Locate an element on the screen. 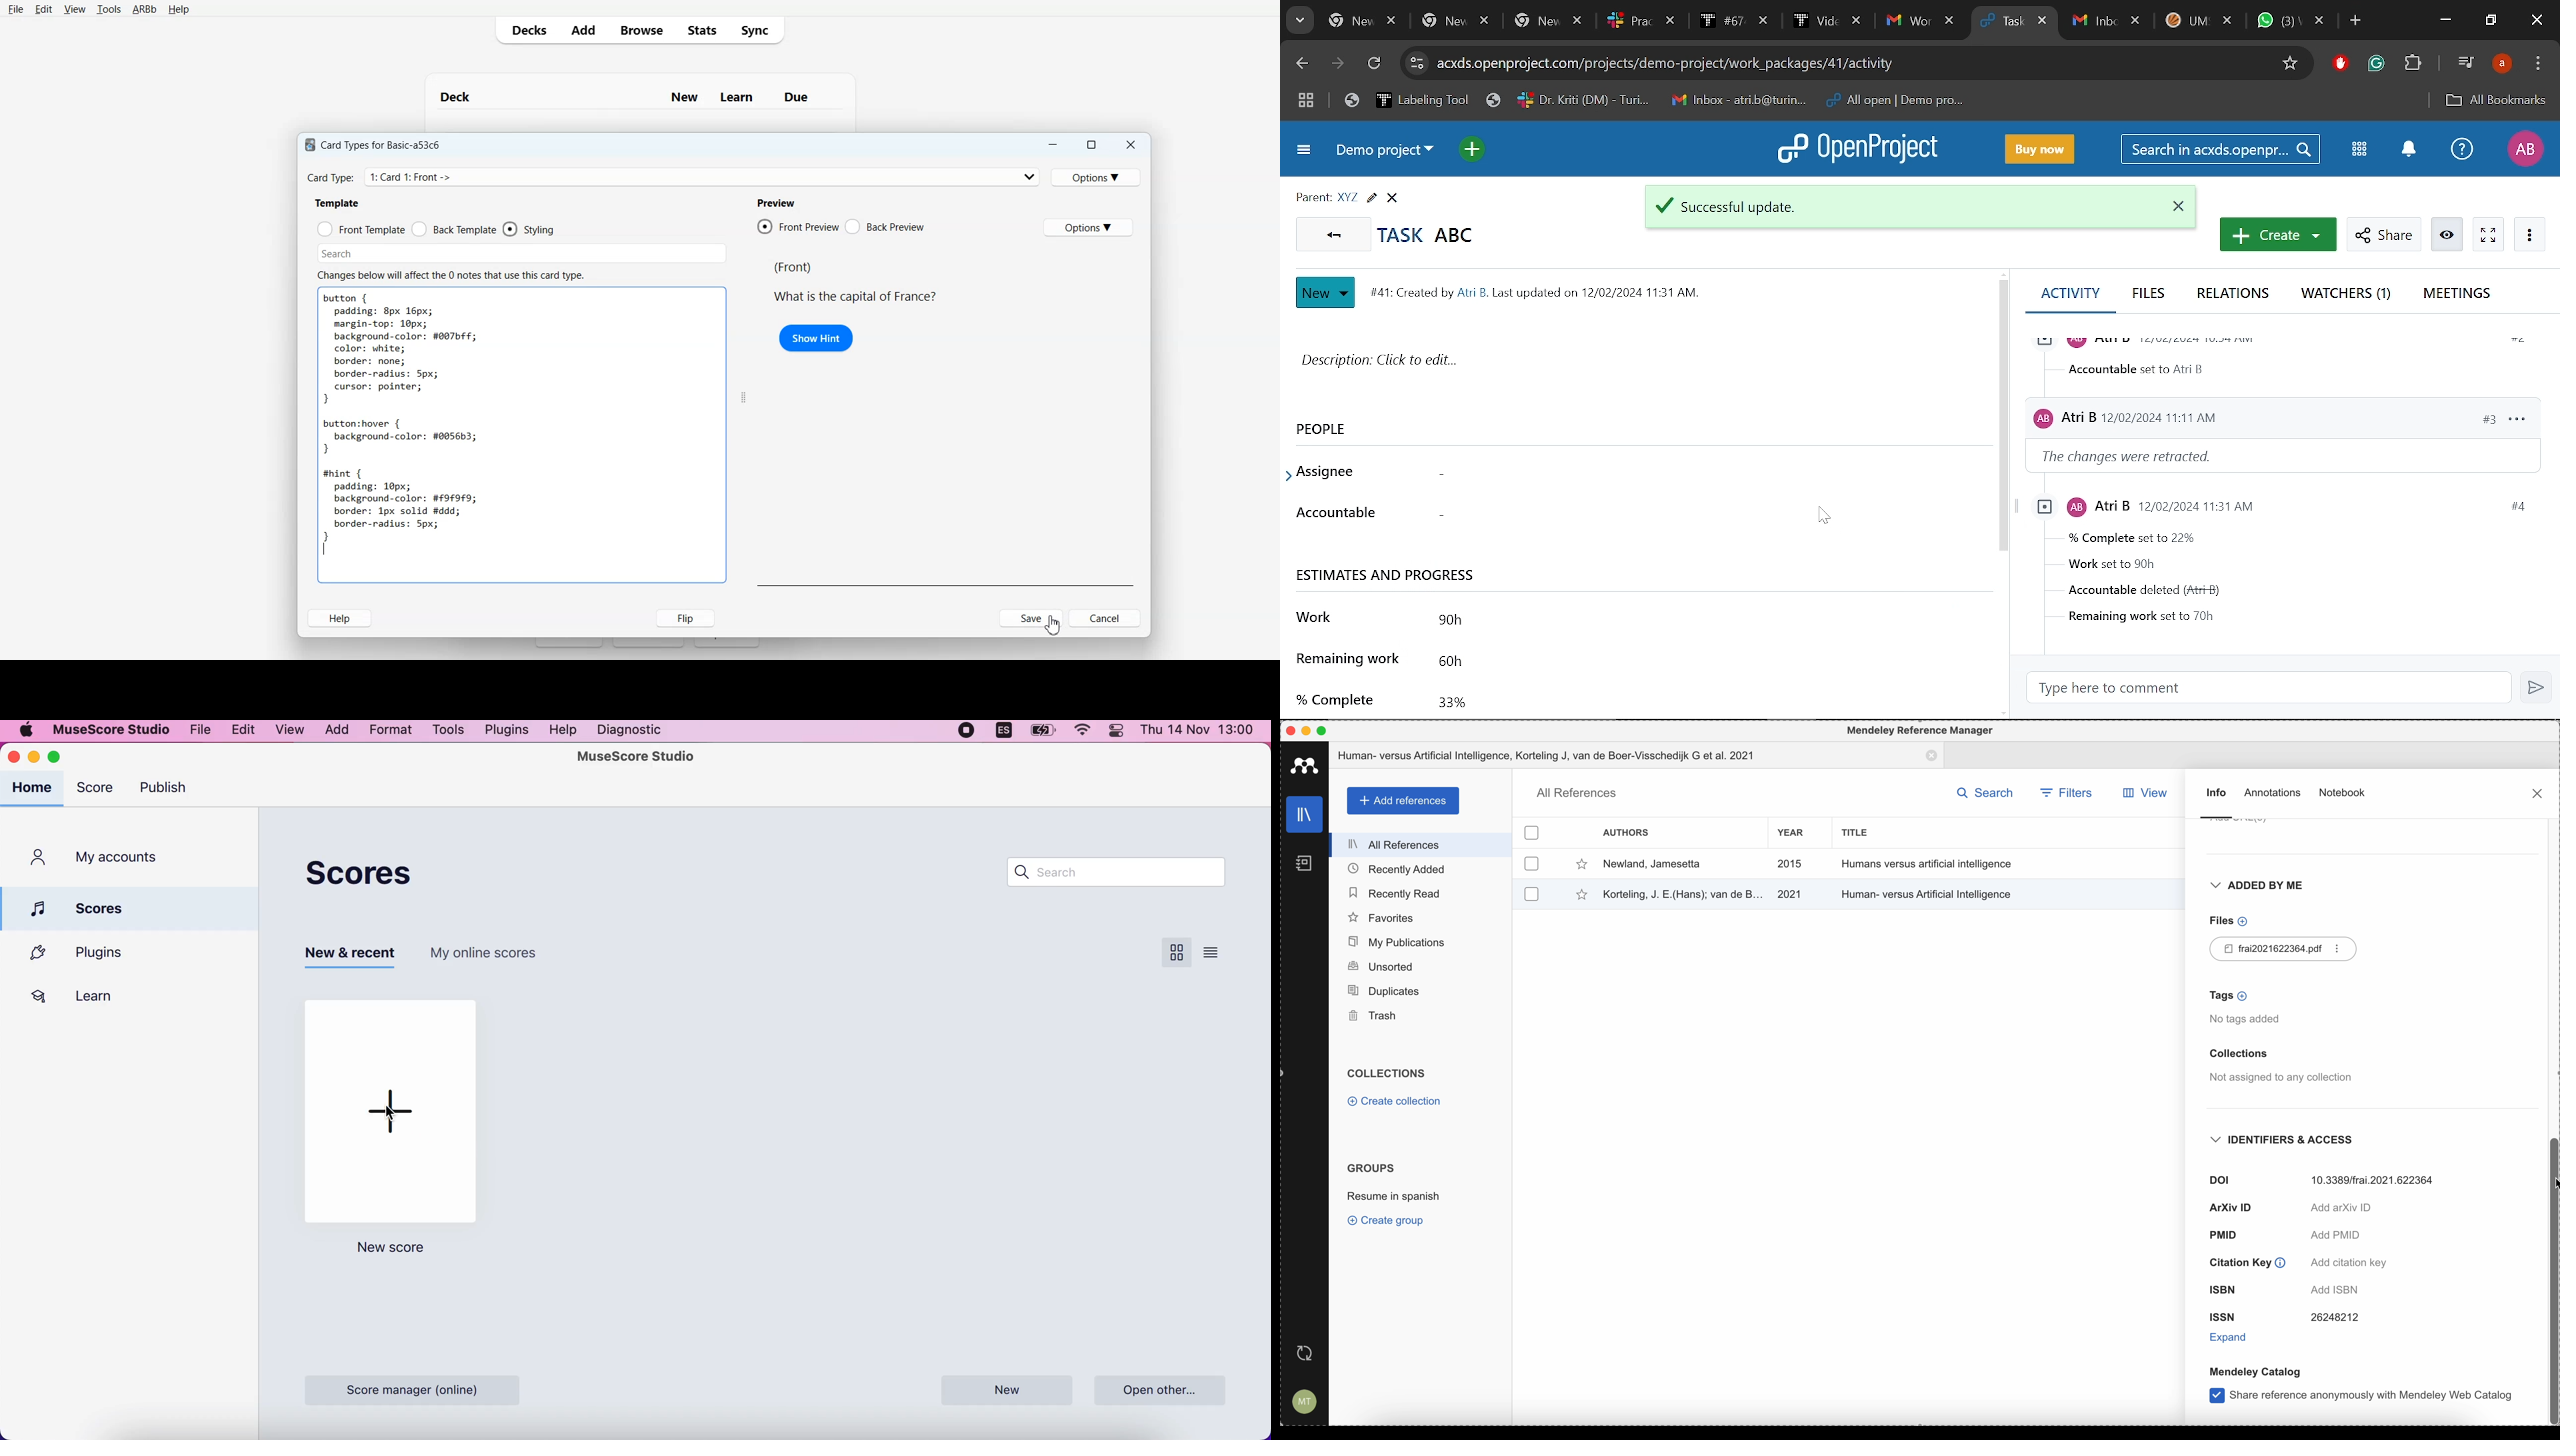  Browse is located at coordinates (641, 29).